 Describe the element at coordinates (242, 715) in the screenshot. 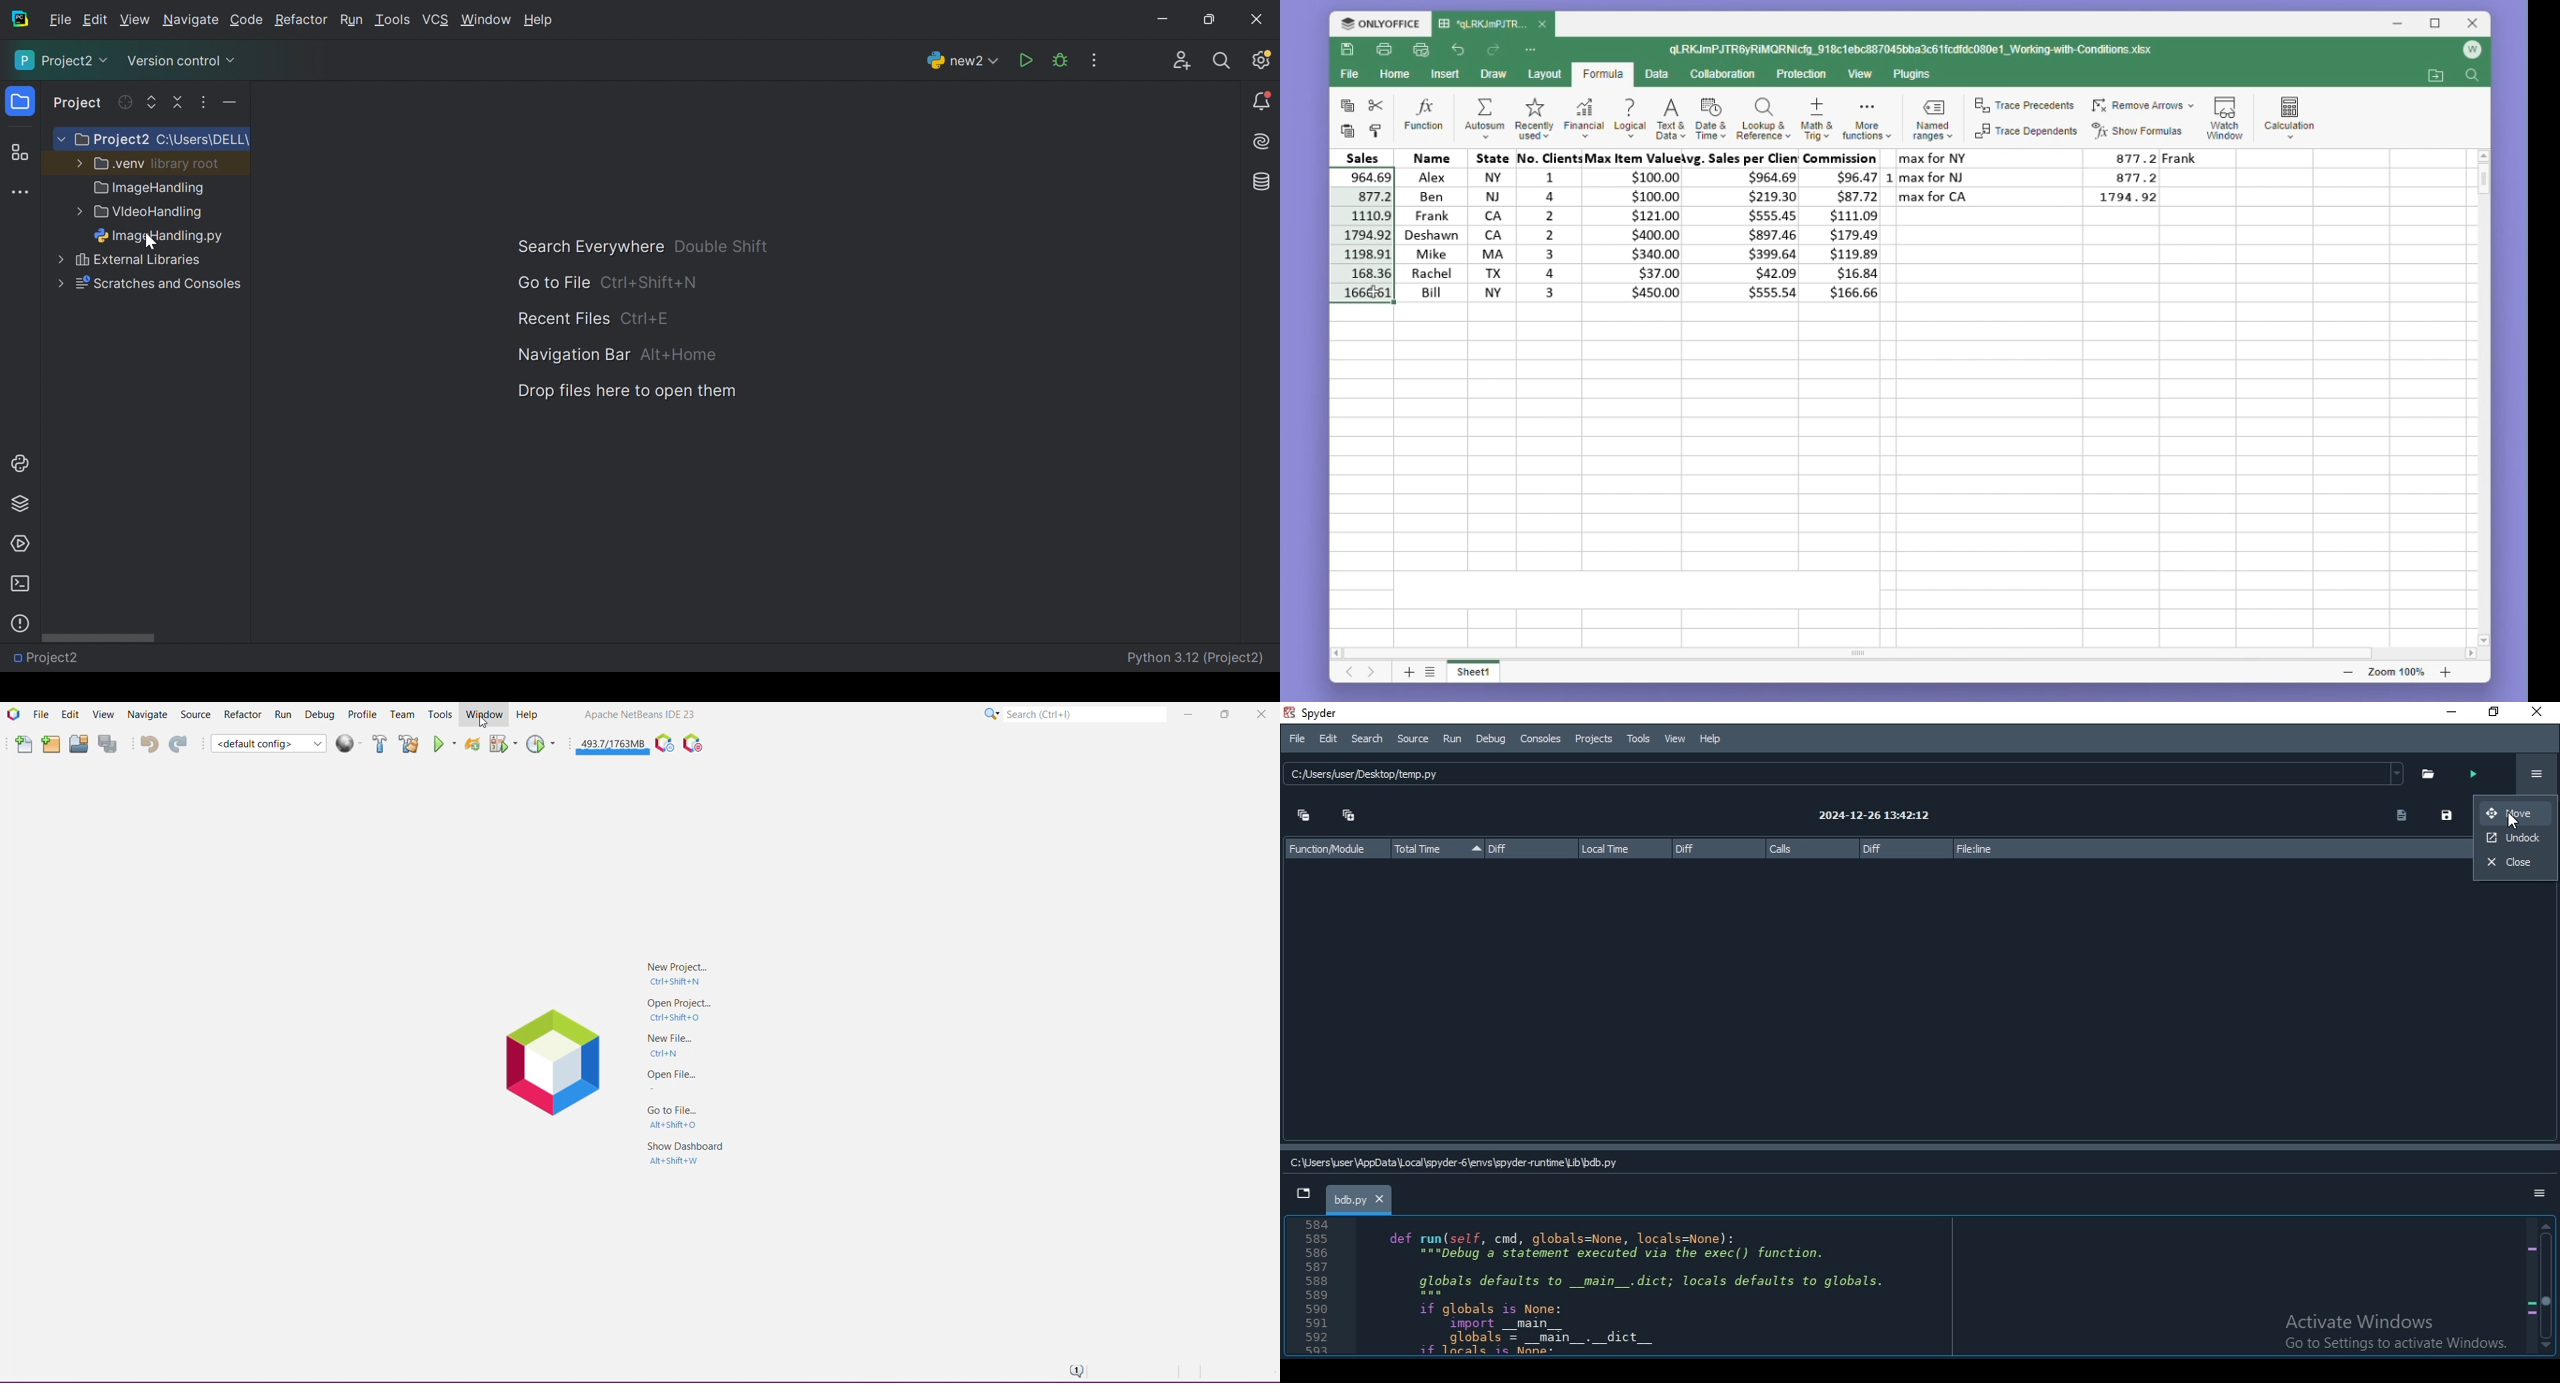

I see `Refactor` at that location.